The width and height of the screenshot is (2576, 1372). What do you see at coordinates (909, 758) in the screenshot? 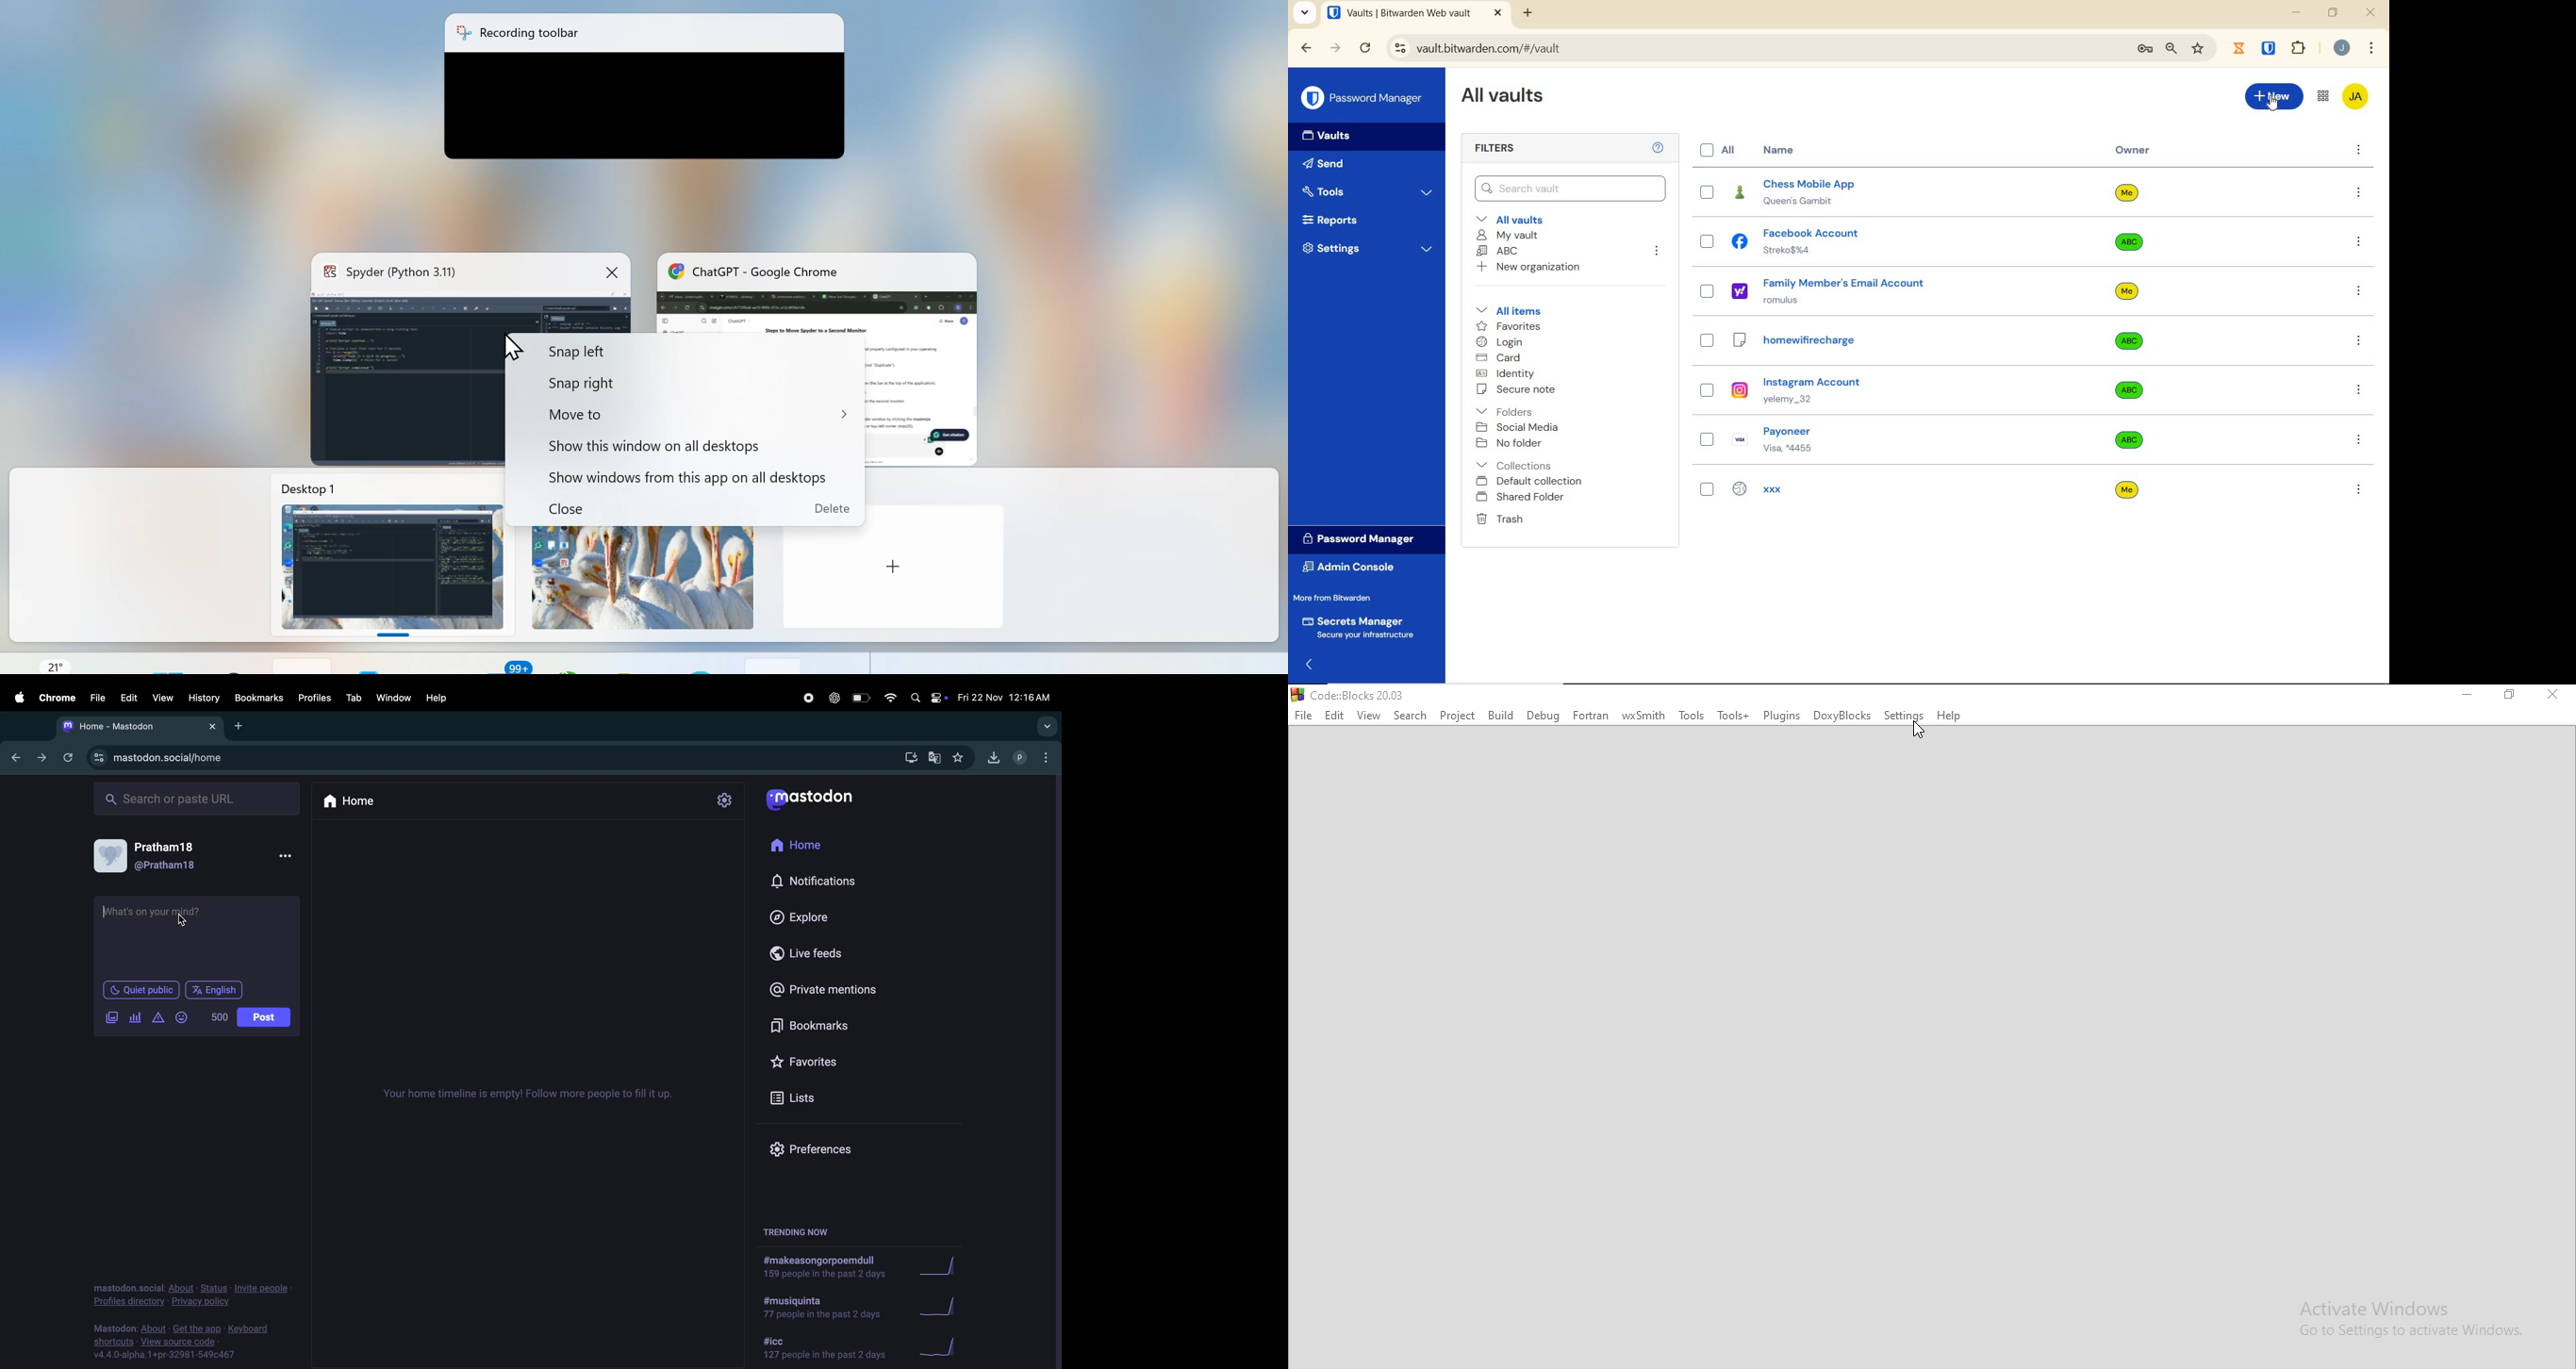
I see `downloads` at bounding box center [909, 758].